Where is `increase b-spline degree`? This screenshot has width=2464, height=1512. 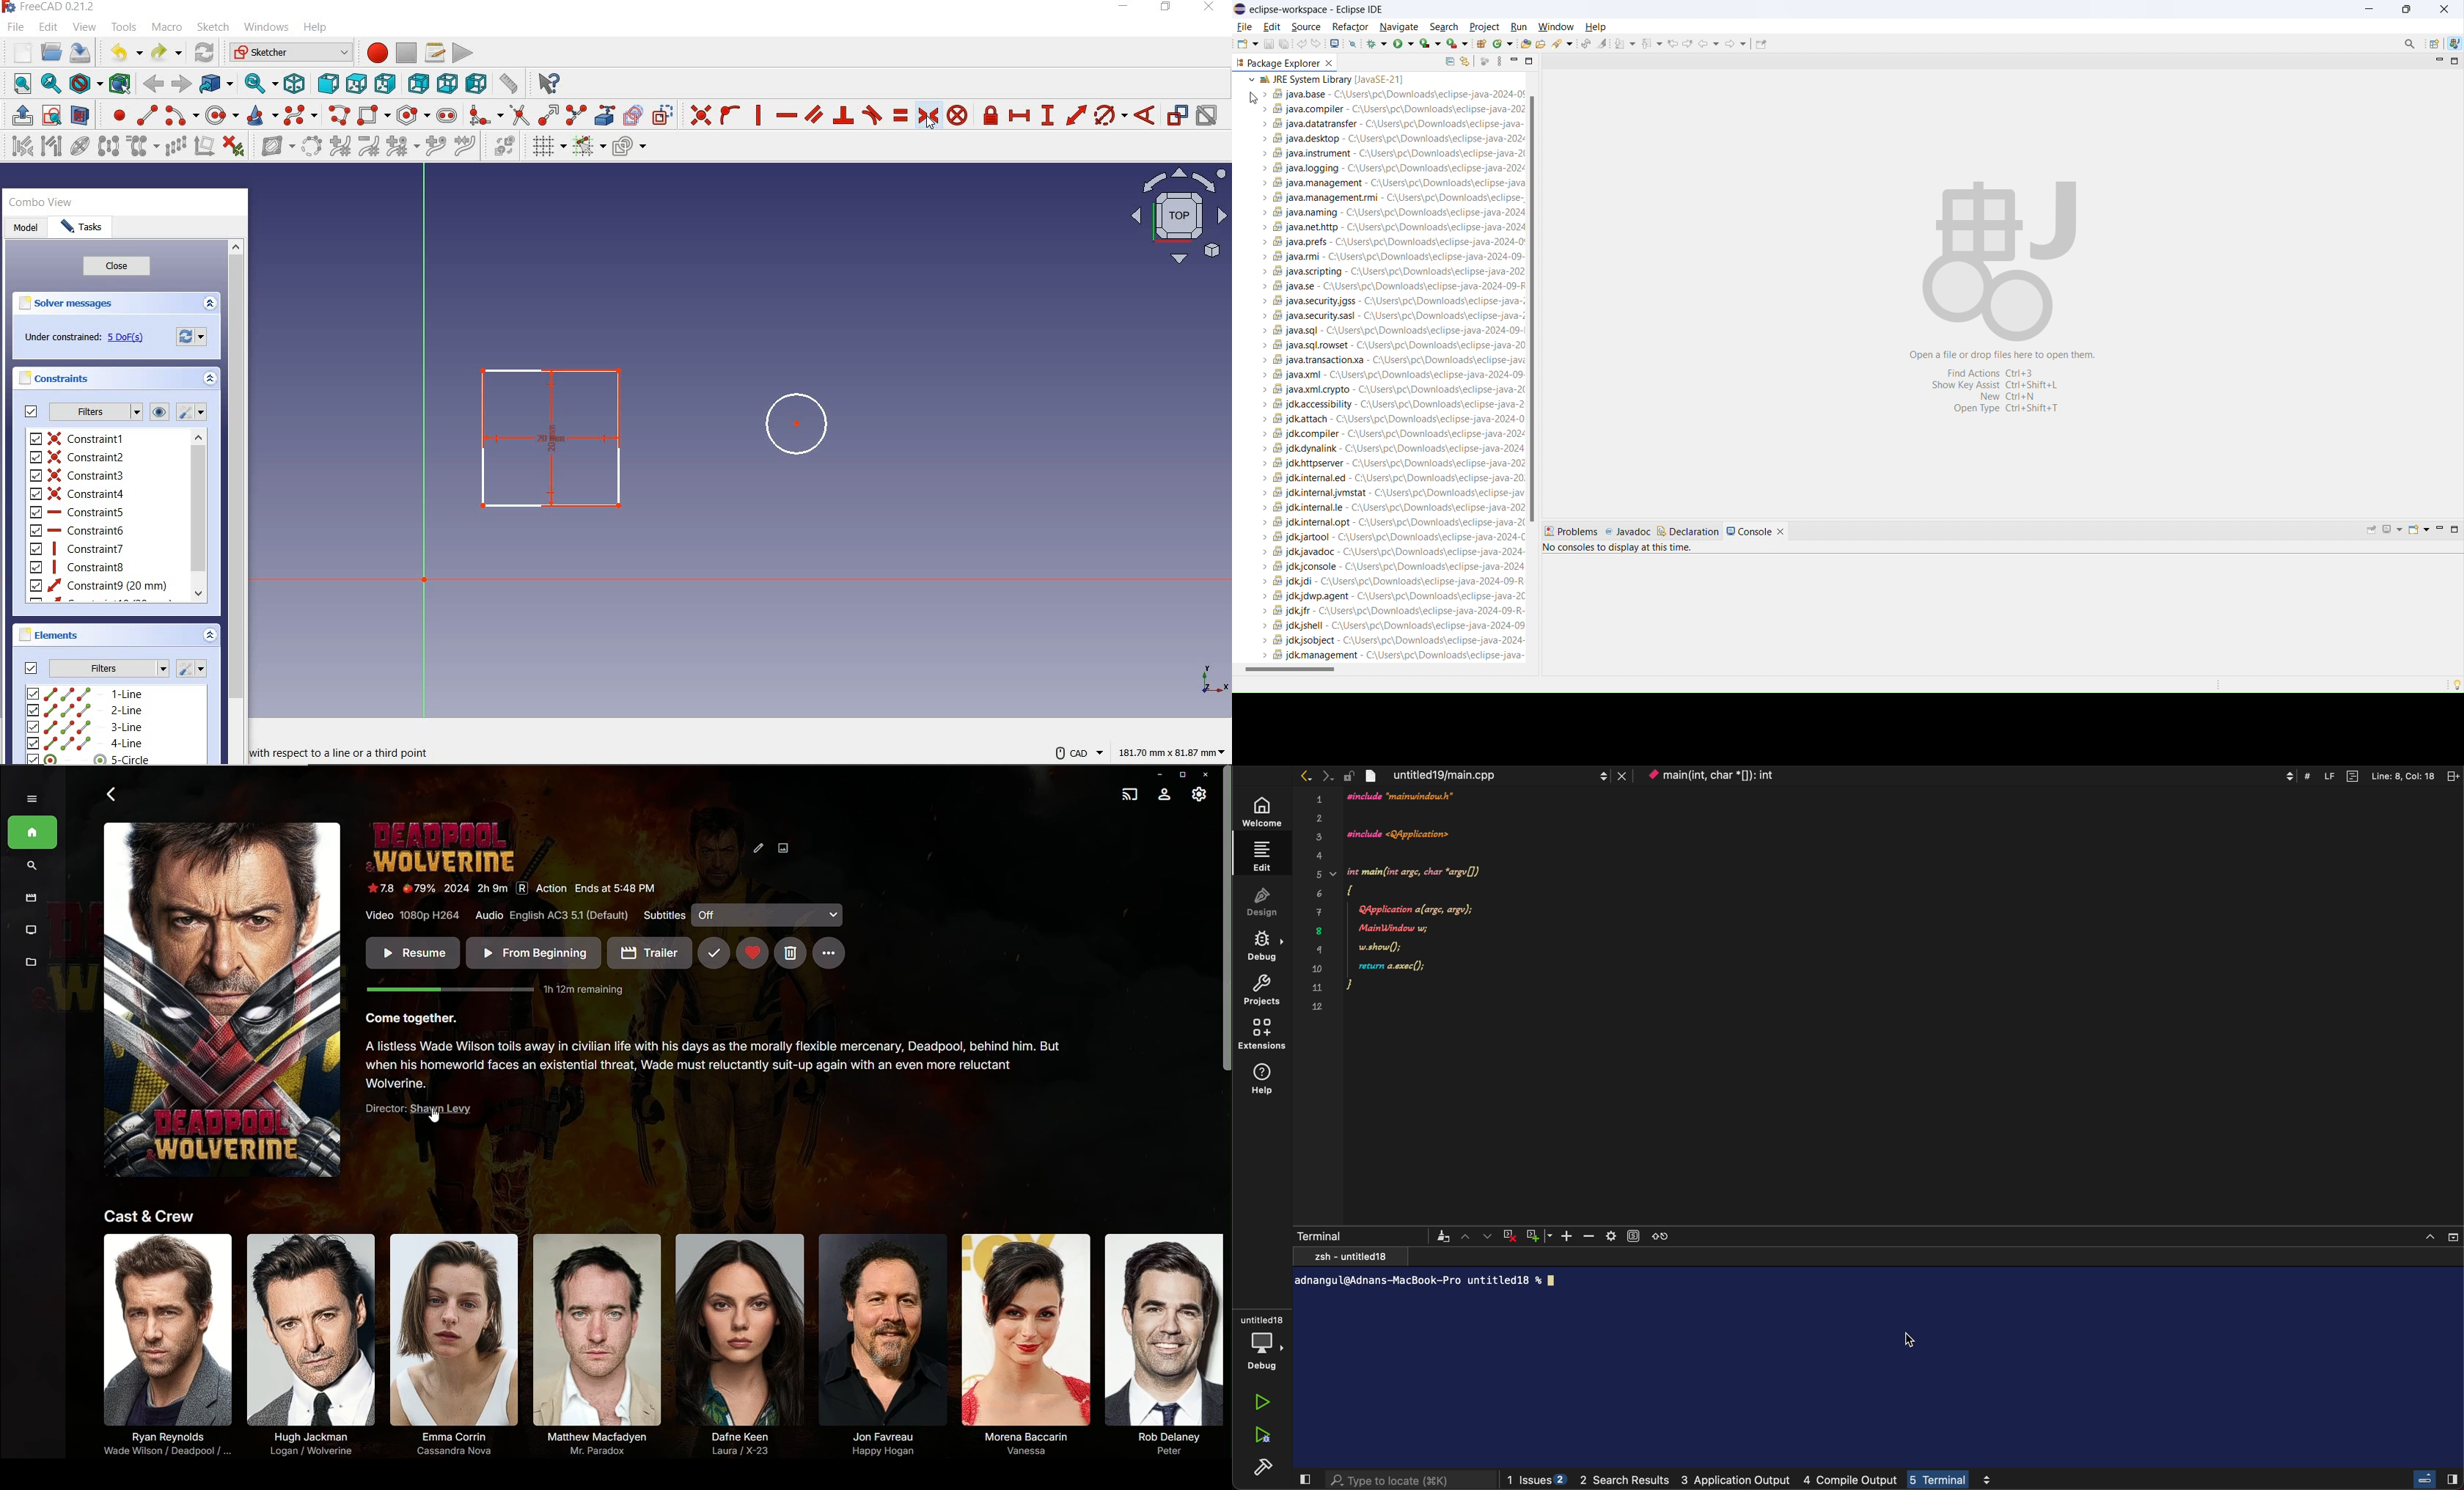
increase b-spline degree is located at coordinates (340, 147).